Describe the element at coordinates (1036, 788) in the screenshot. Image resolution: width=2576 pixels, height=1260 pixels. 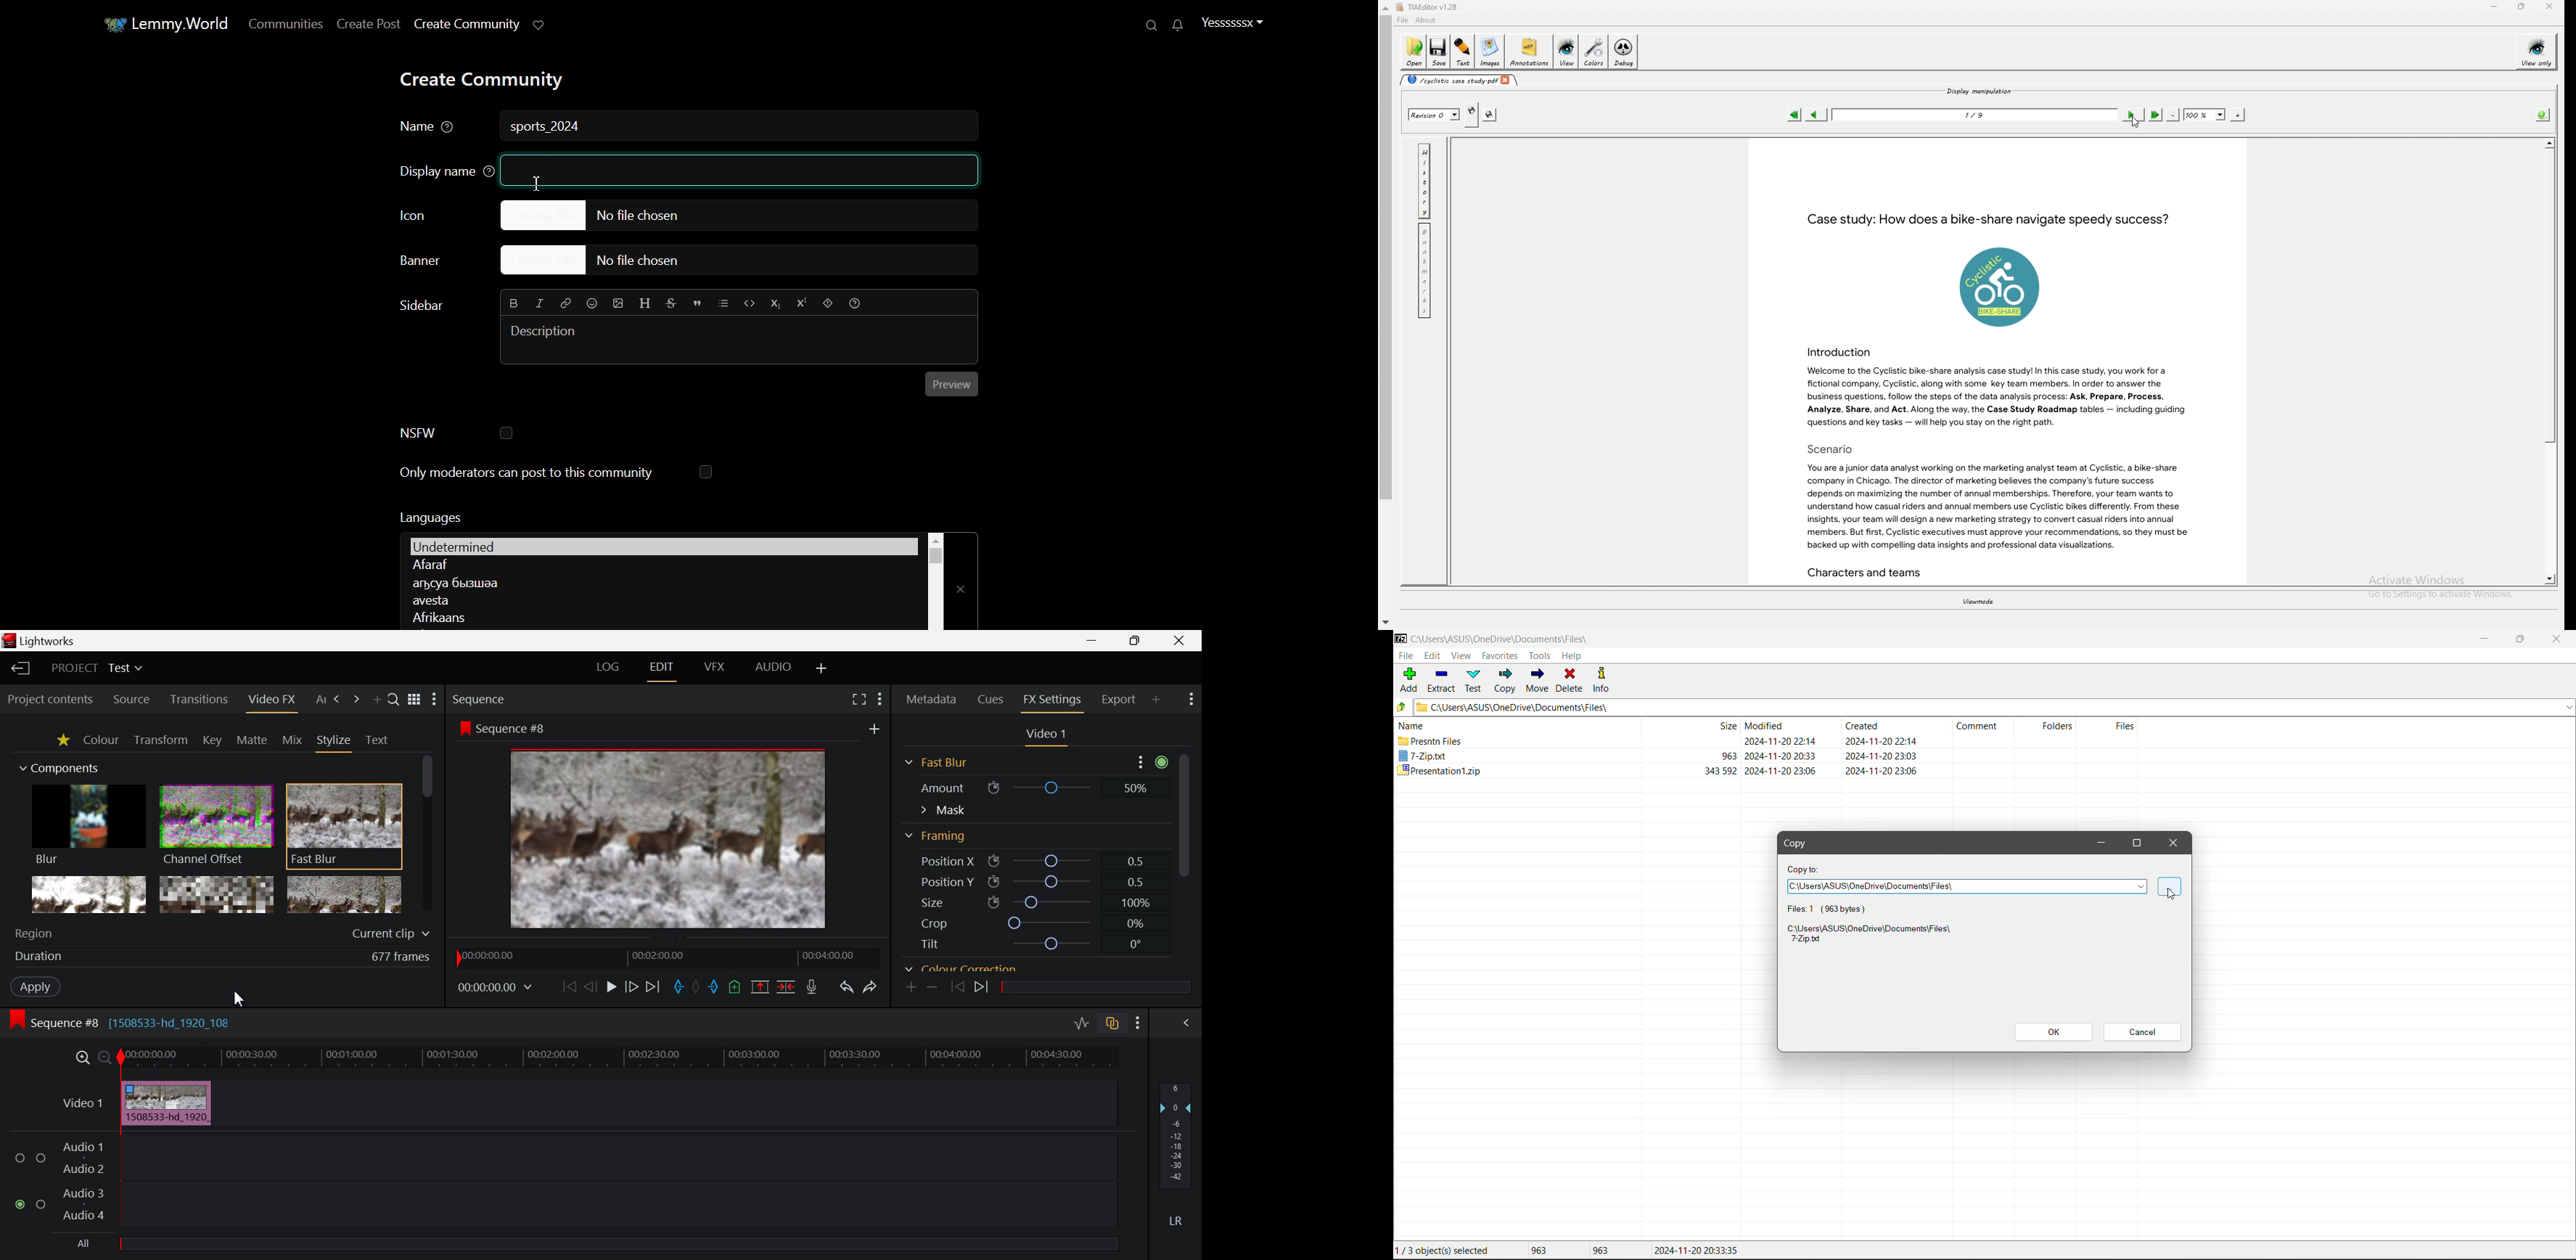
I see `Amount` at that location.